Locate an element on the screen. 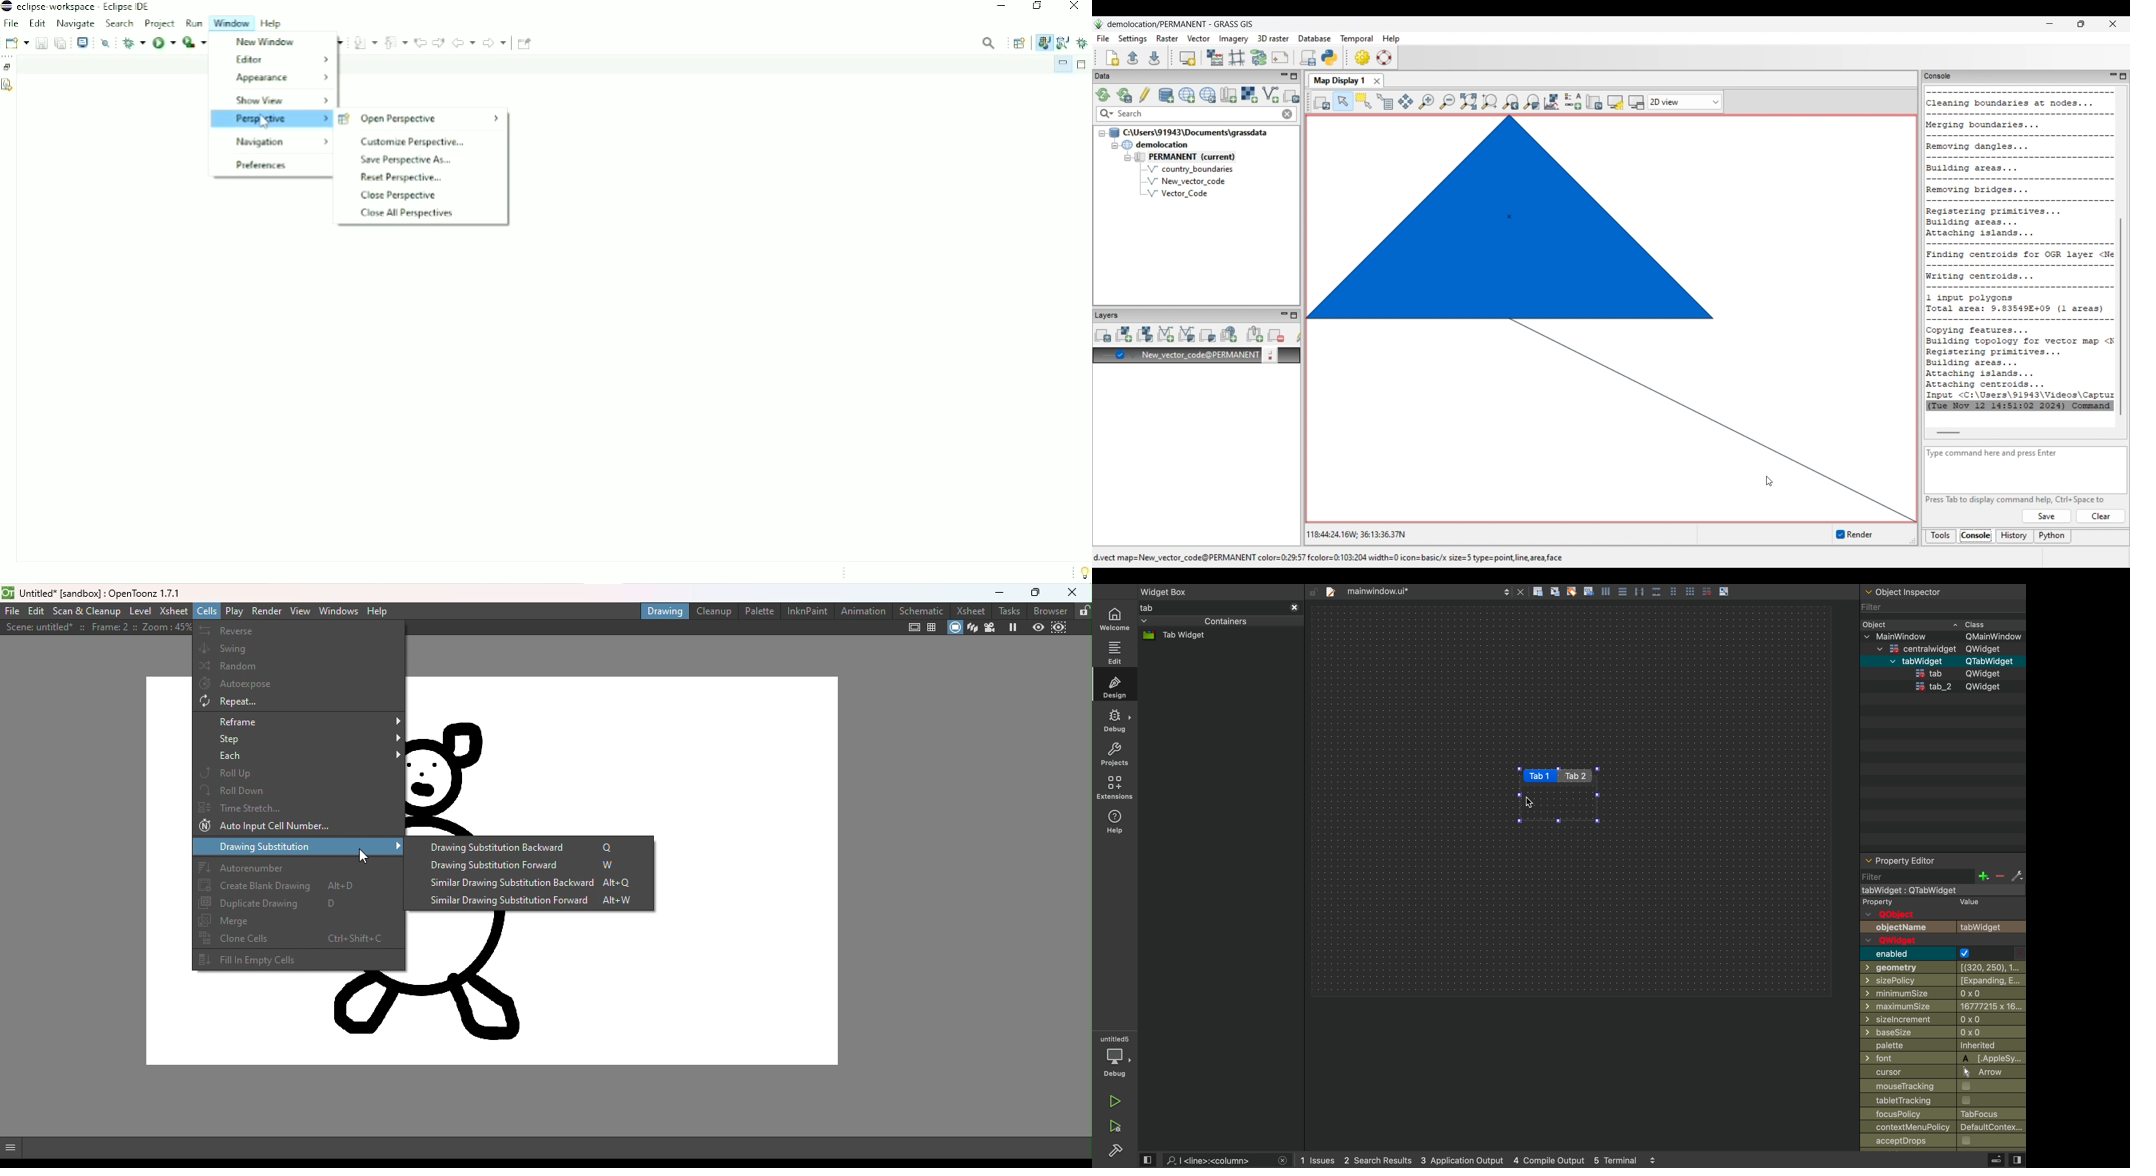 This screenshot has height=1176, width=2156. Help is located at coordinates (275, 23).